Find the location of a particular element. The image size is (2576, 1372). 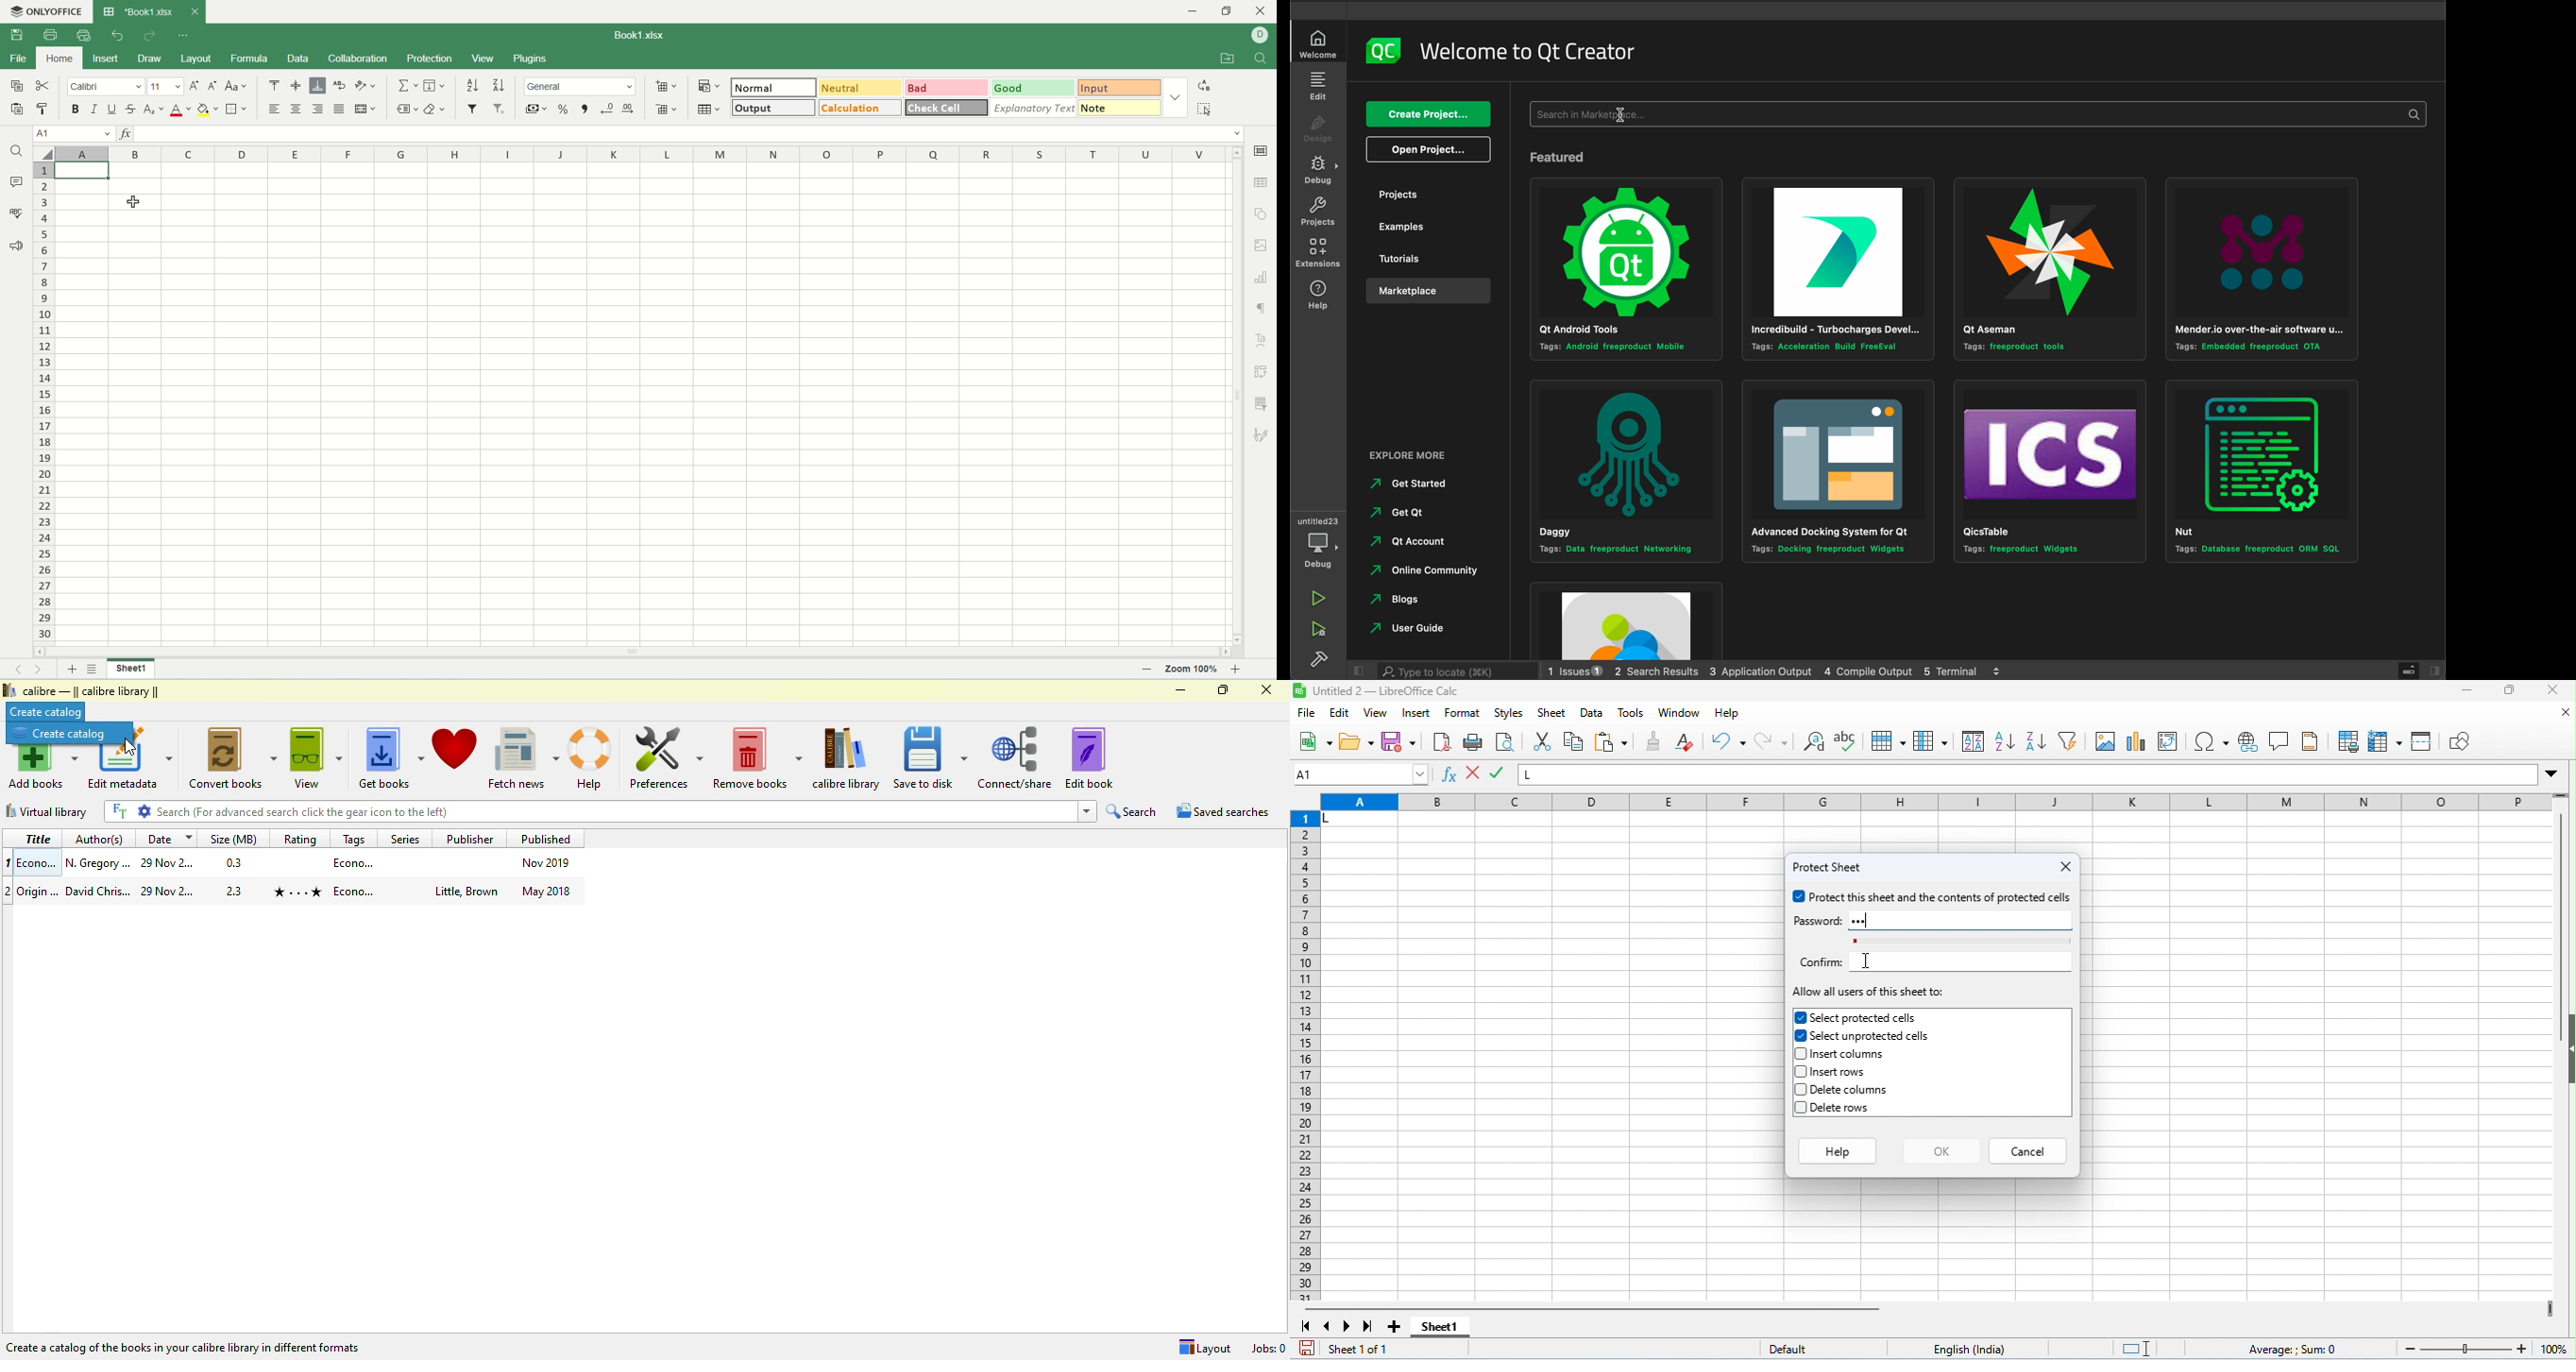

confirm is located at coordinates (1819, 963).